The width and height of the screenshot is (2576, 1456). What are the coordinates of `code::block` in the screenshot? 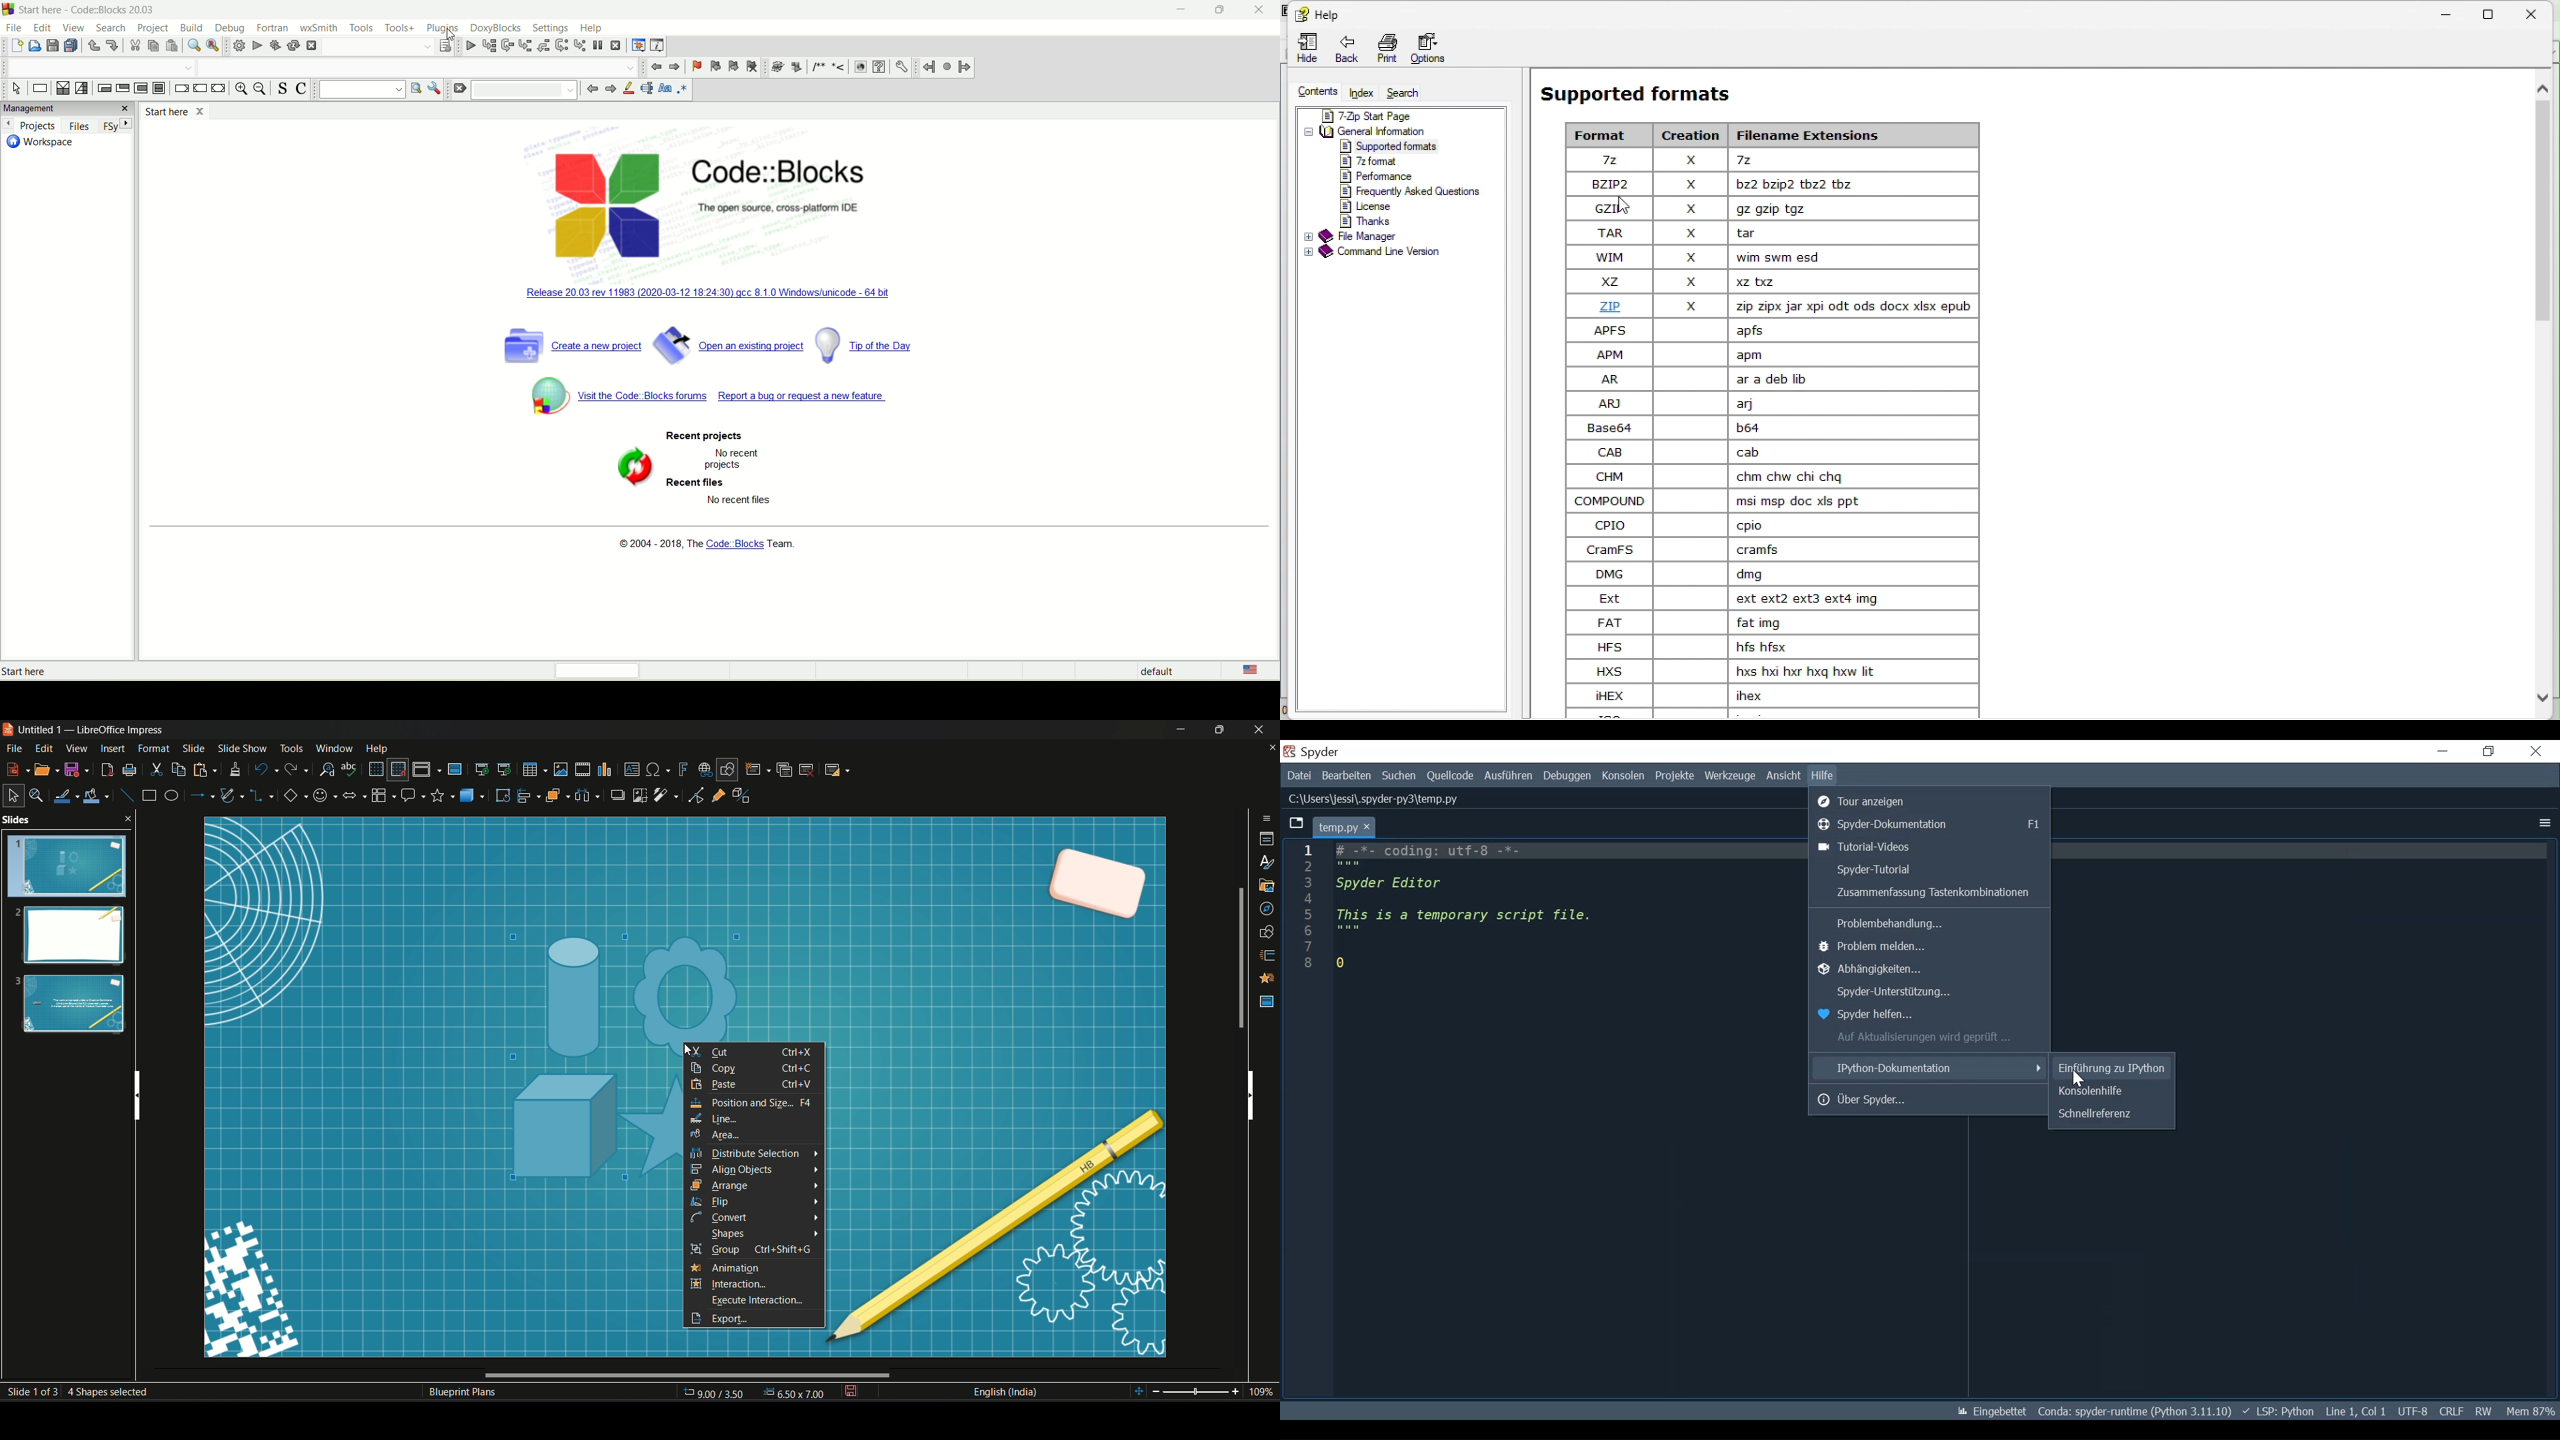 It's located at (797, 189).